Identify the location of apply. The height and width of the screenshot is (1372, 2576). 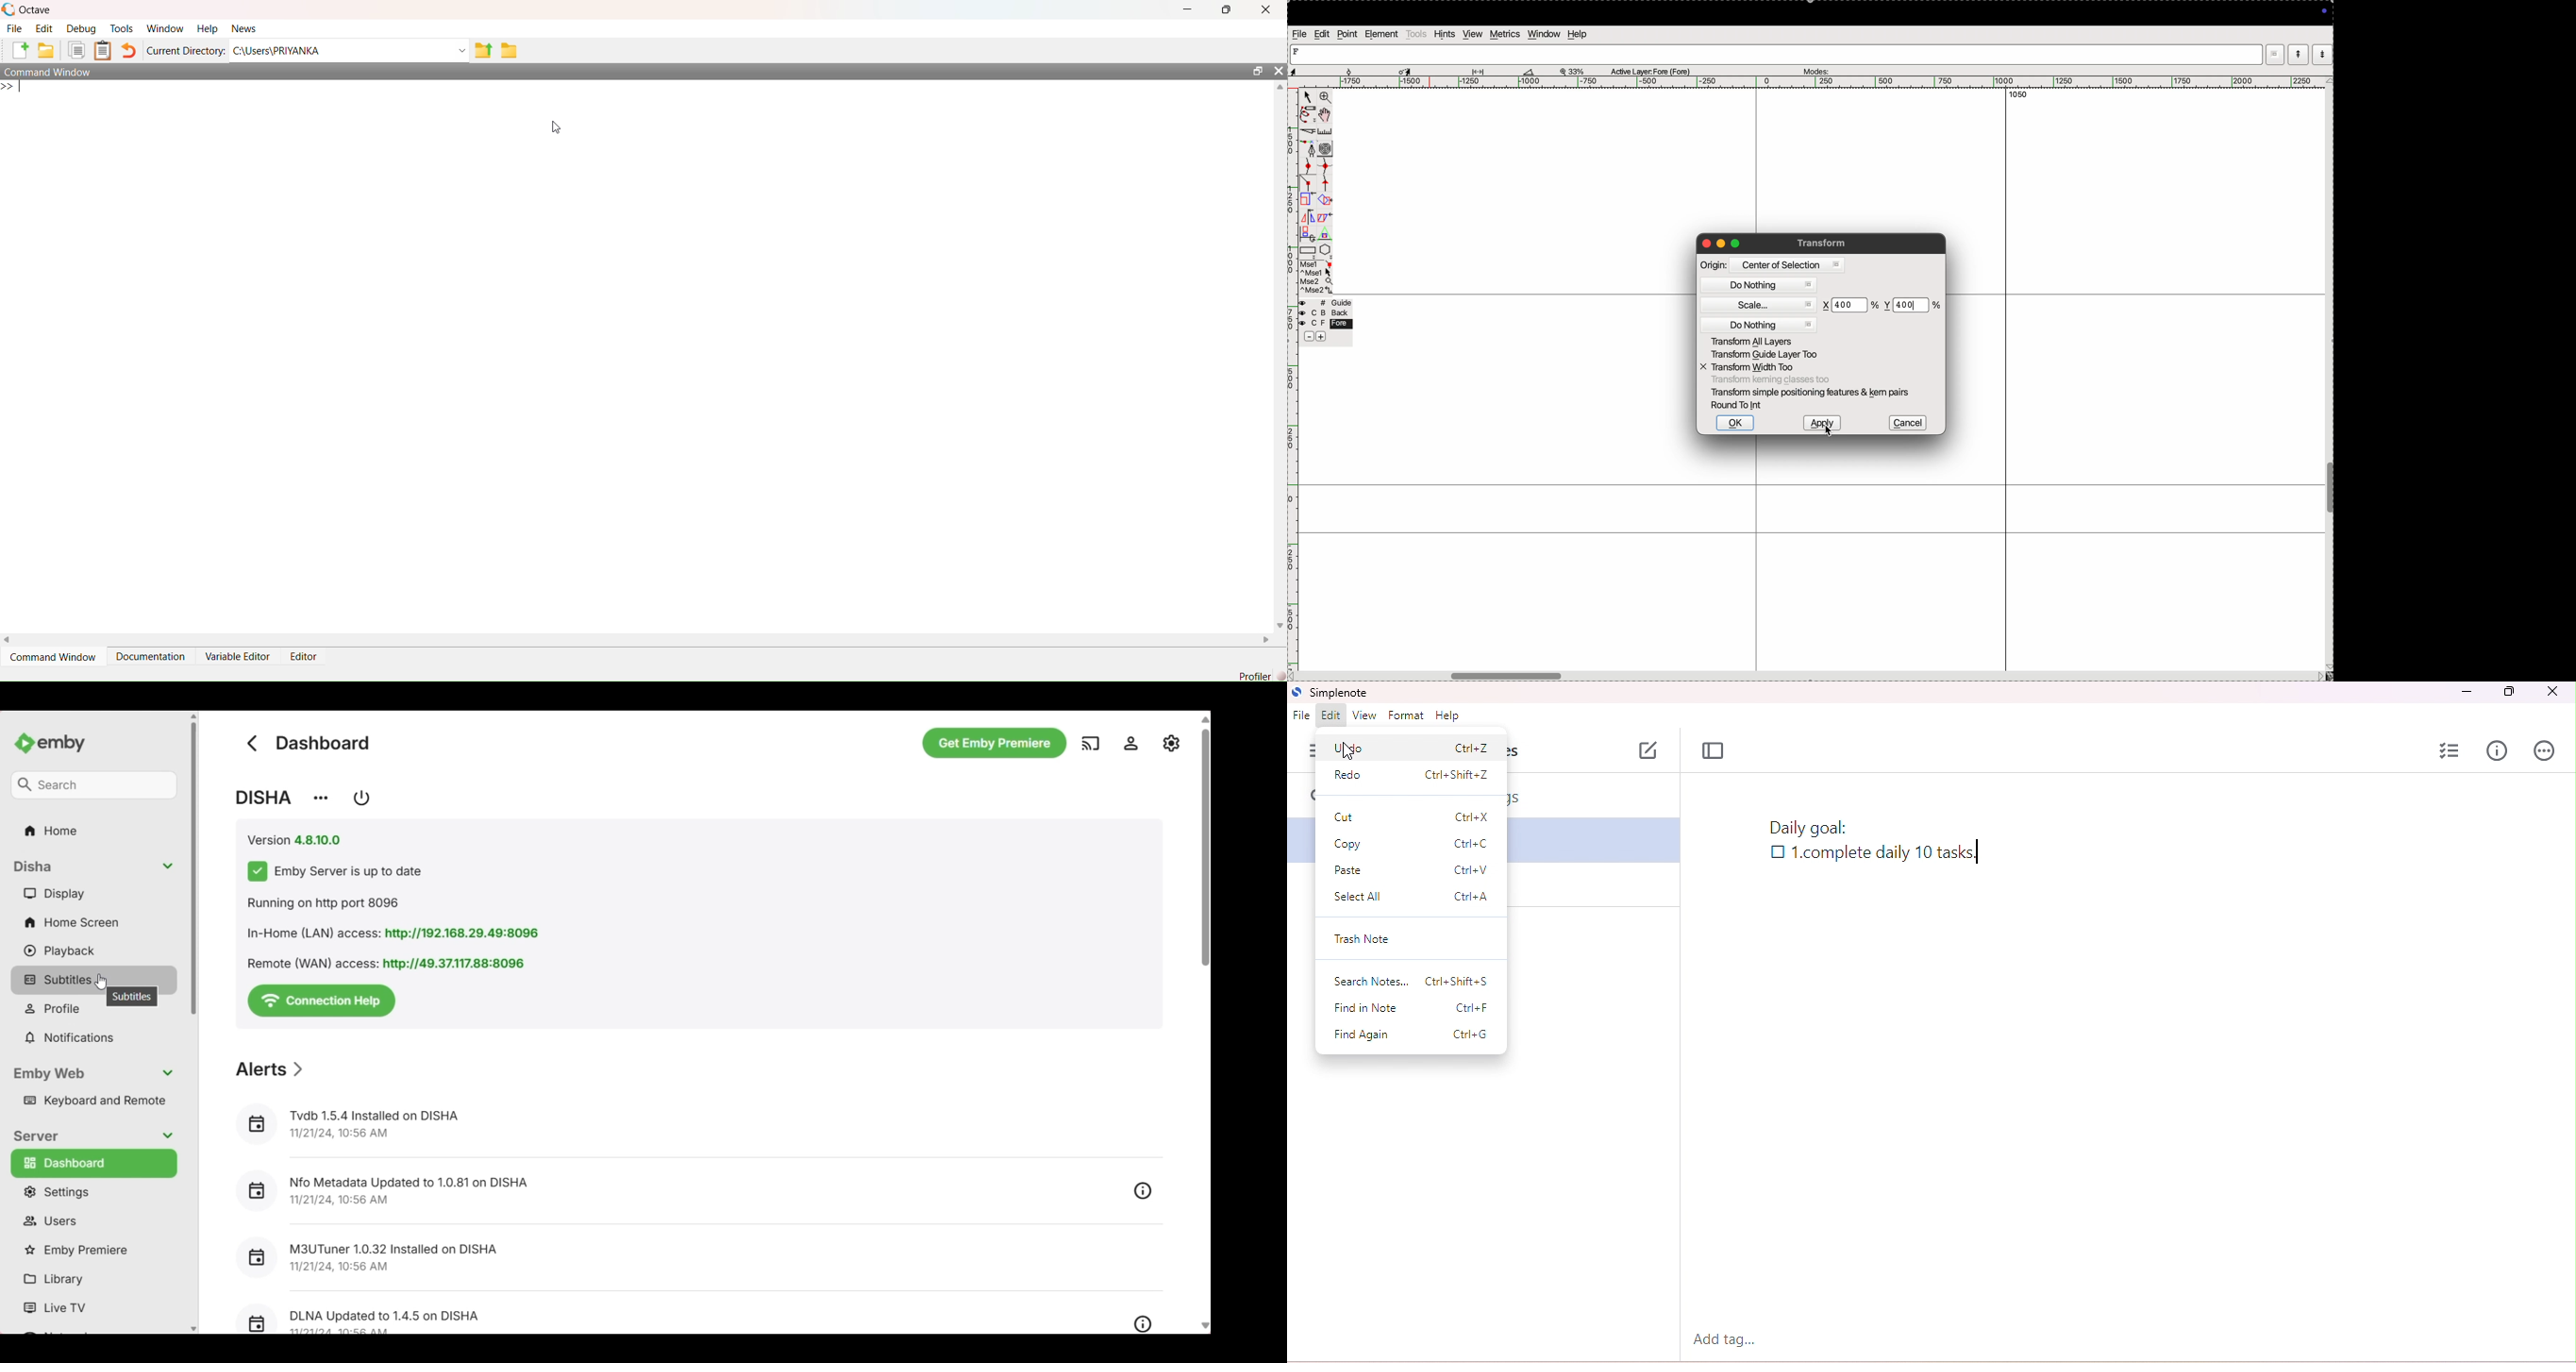
(1821, 423).